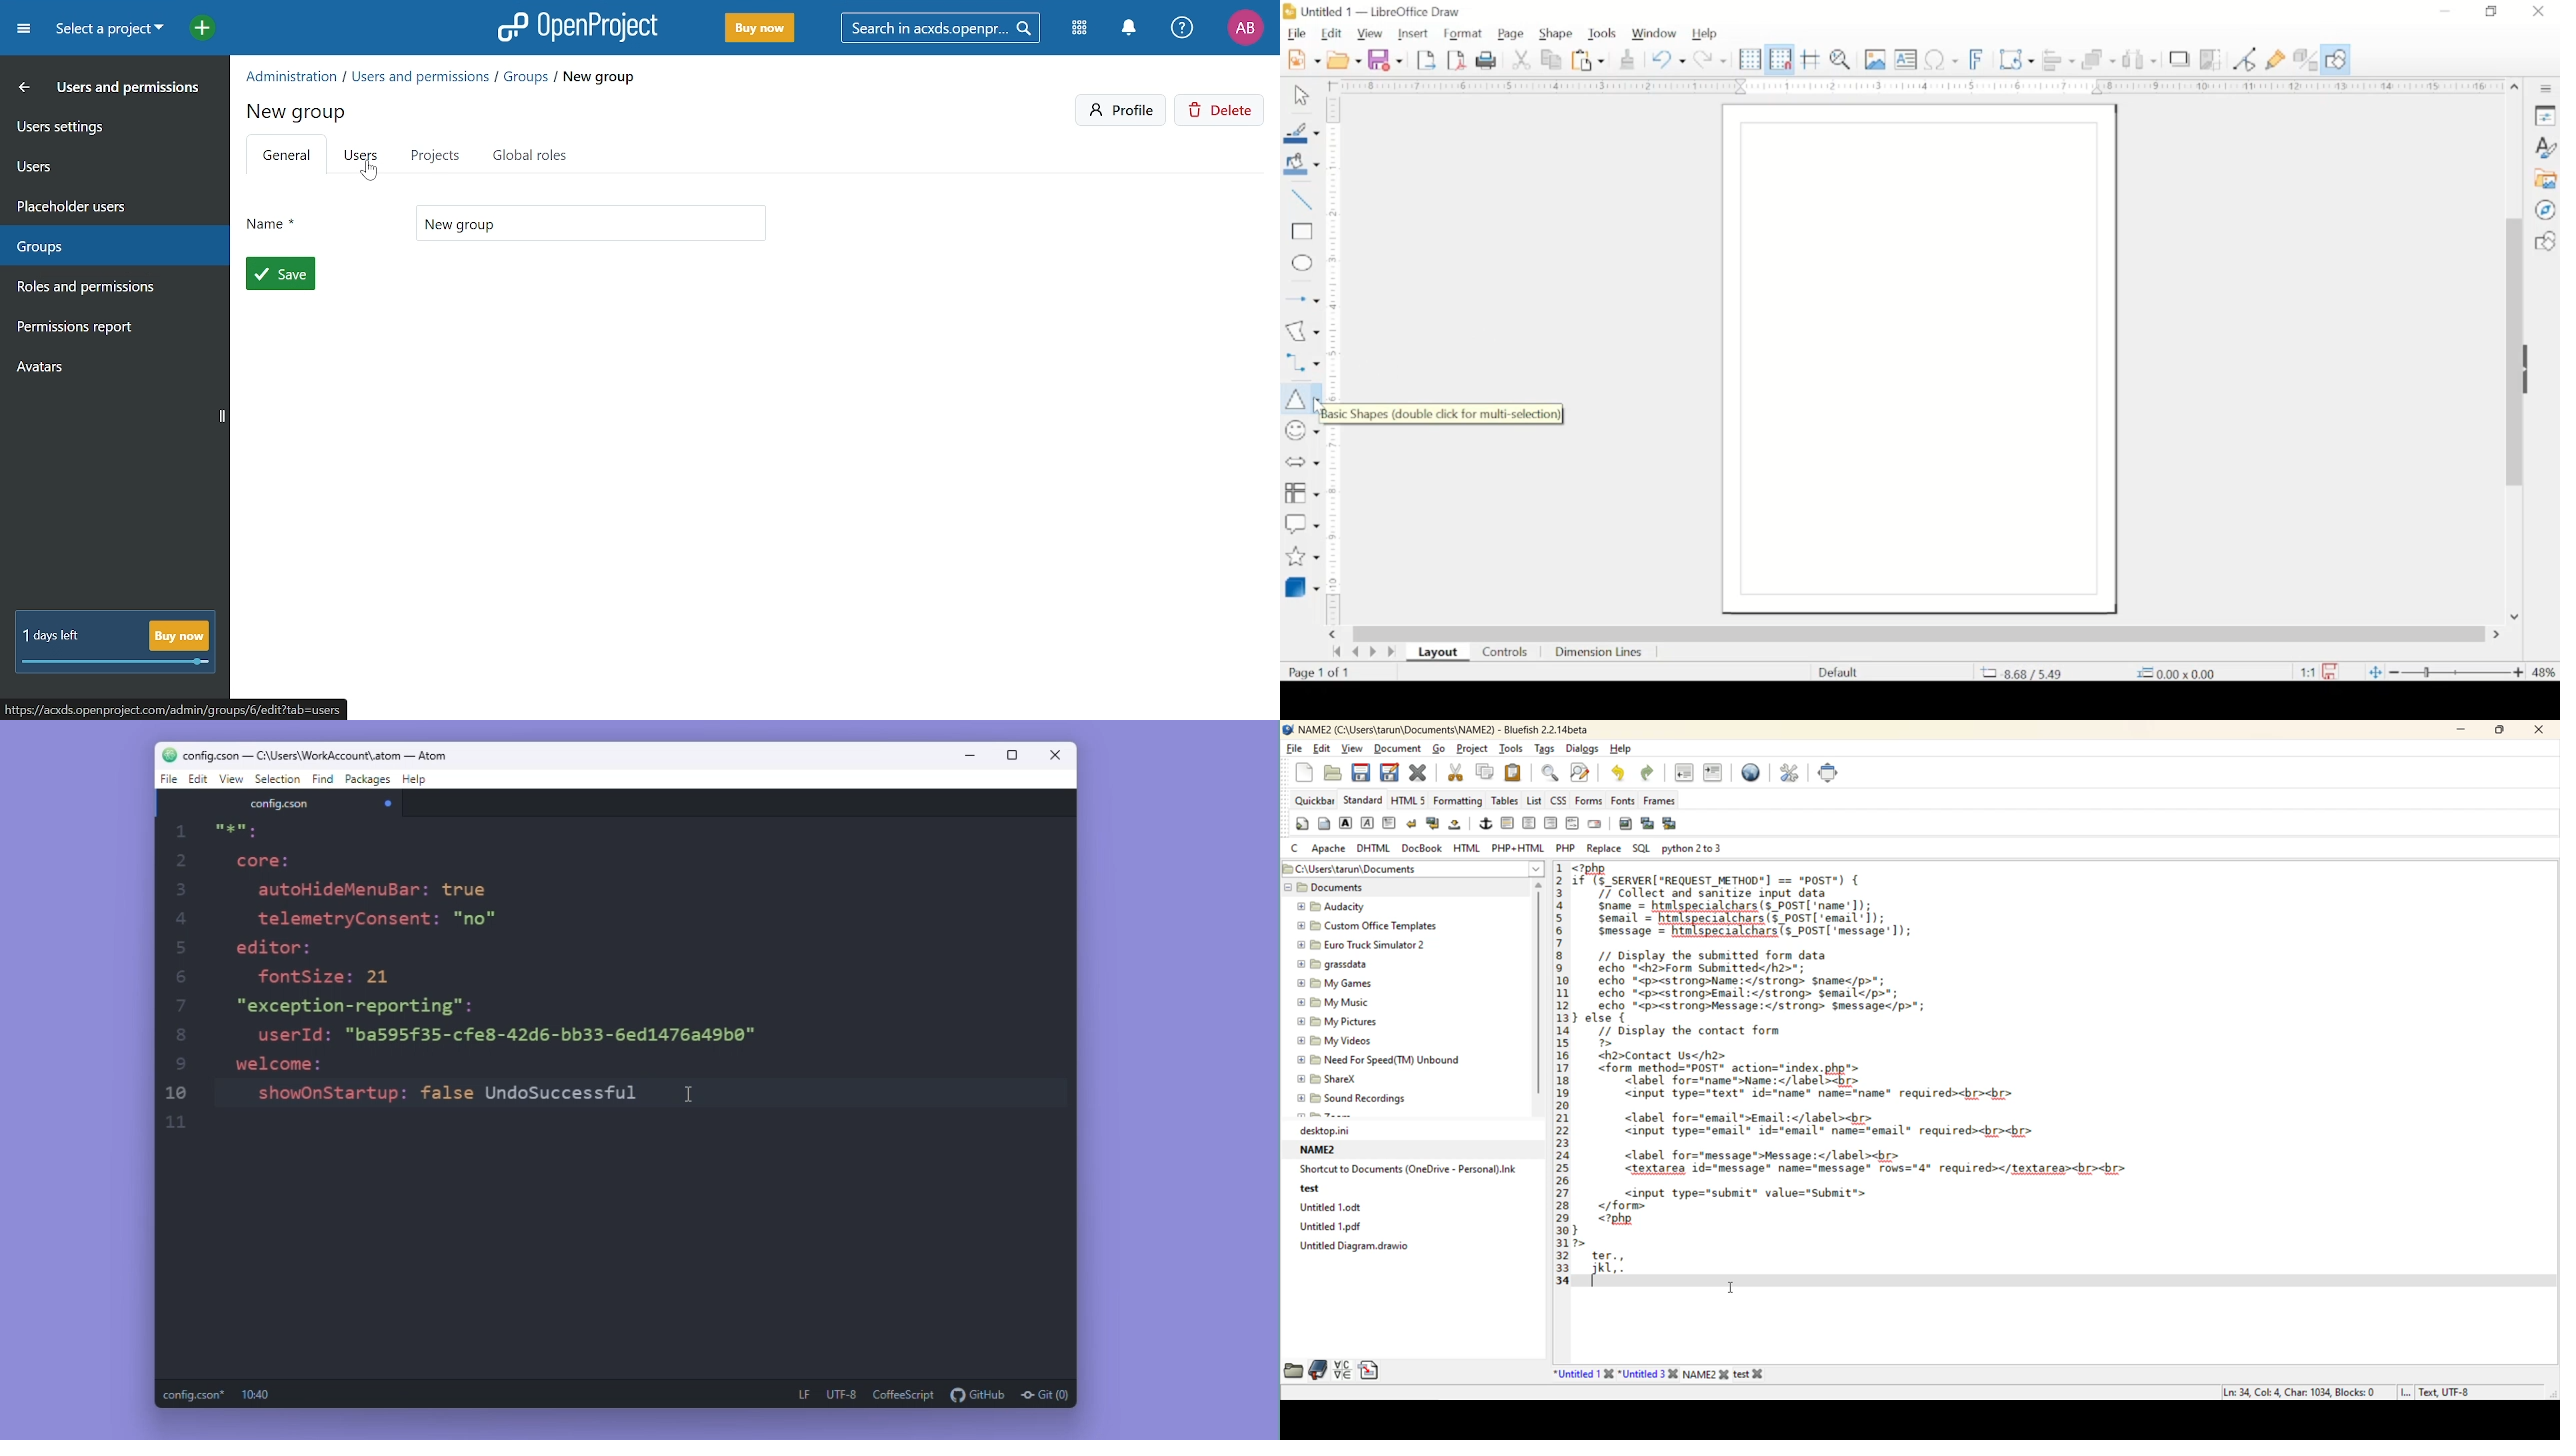 This screenshot has height=1456, width=2576. Describe the element at coordinates (1551, 774) in the screenshot. I see `find` at that location.